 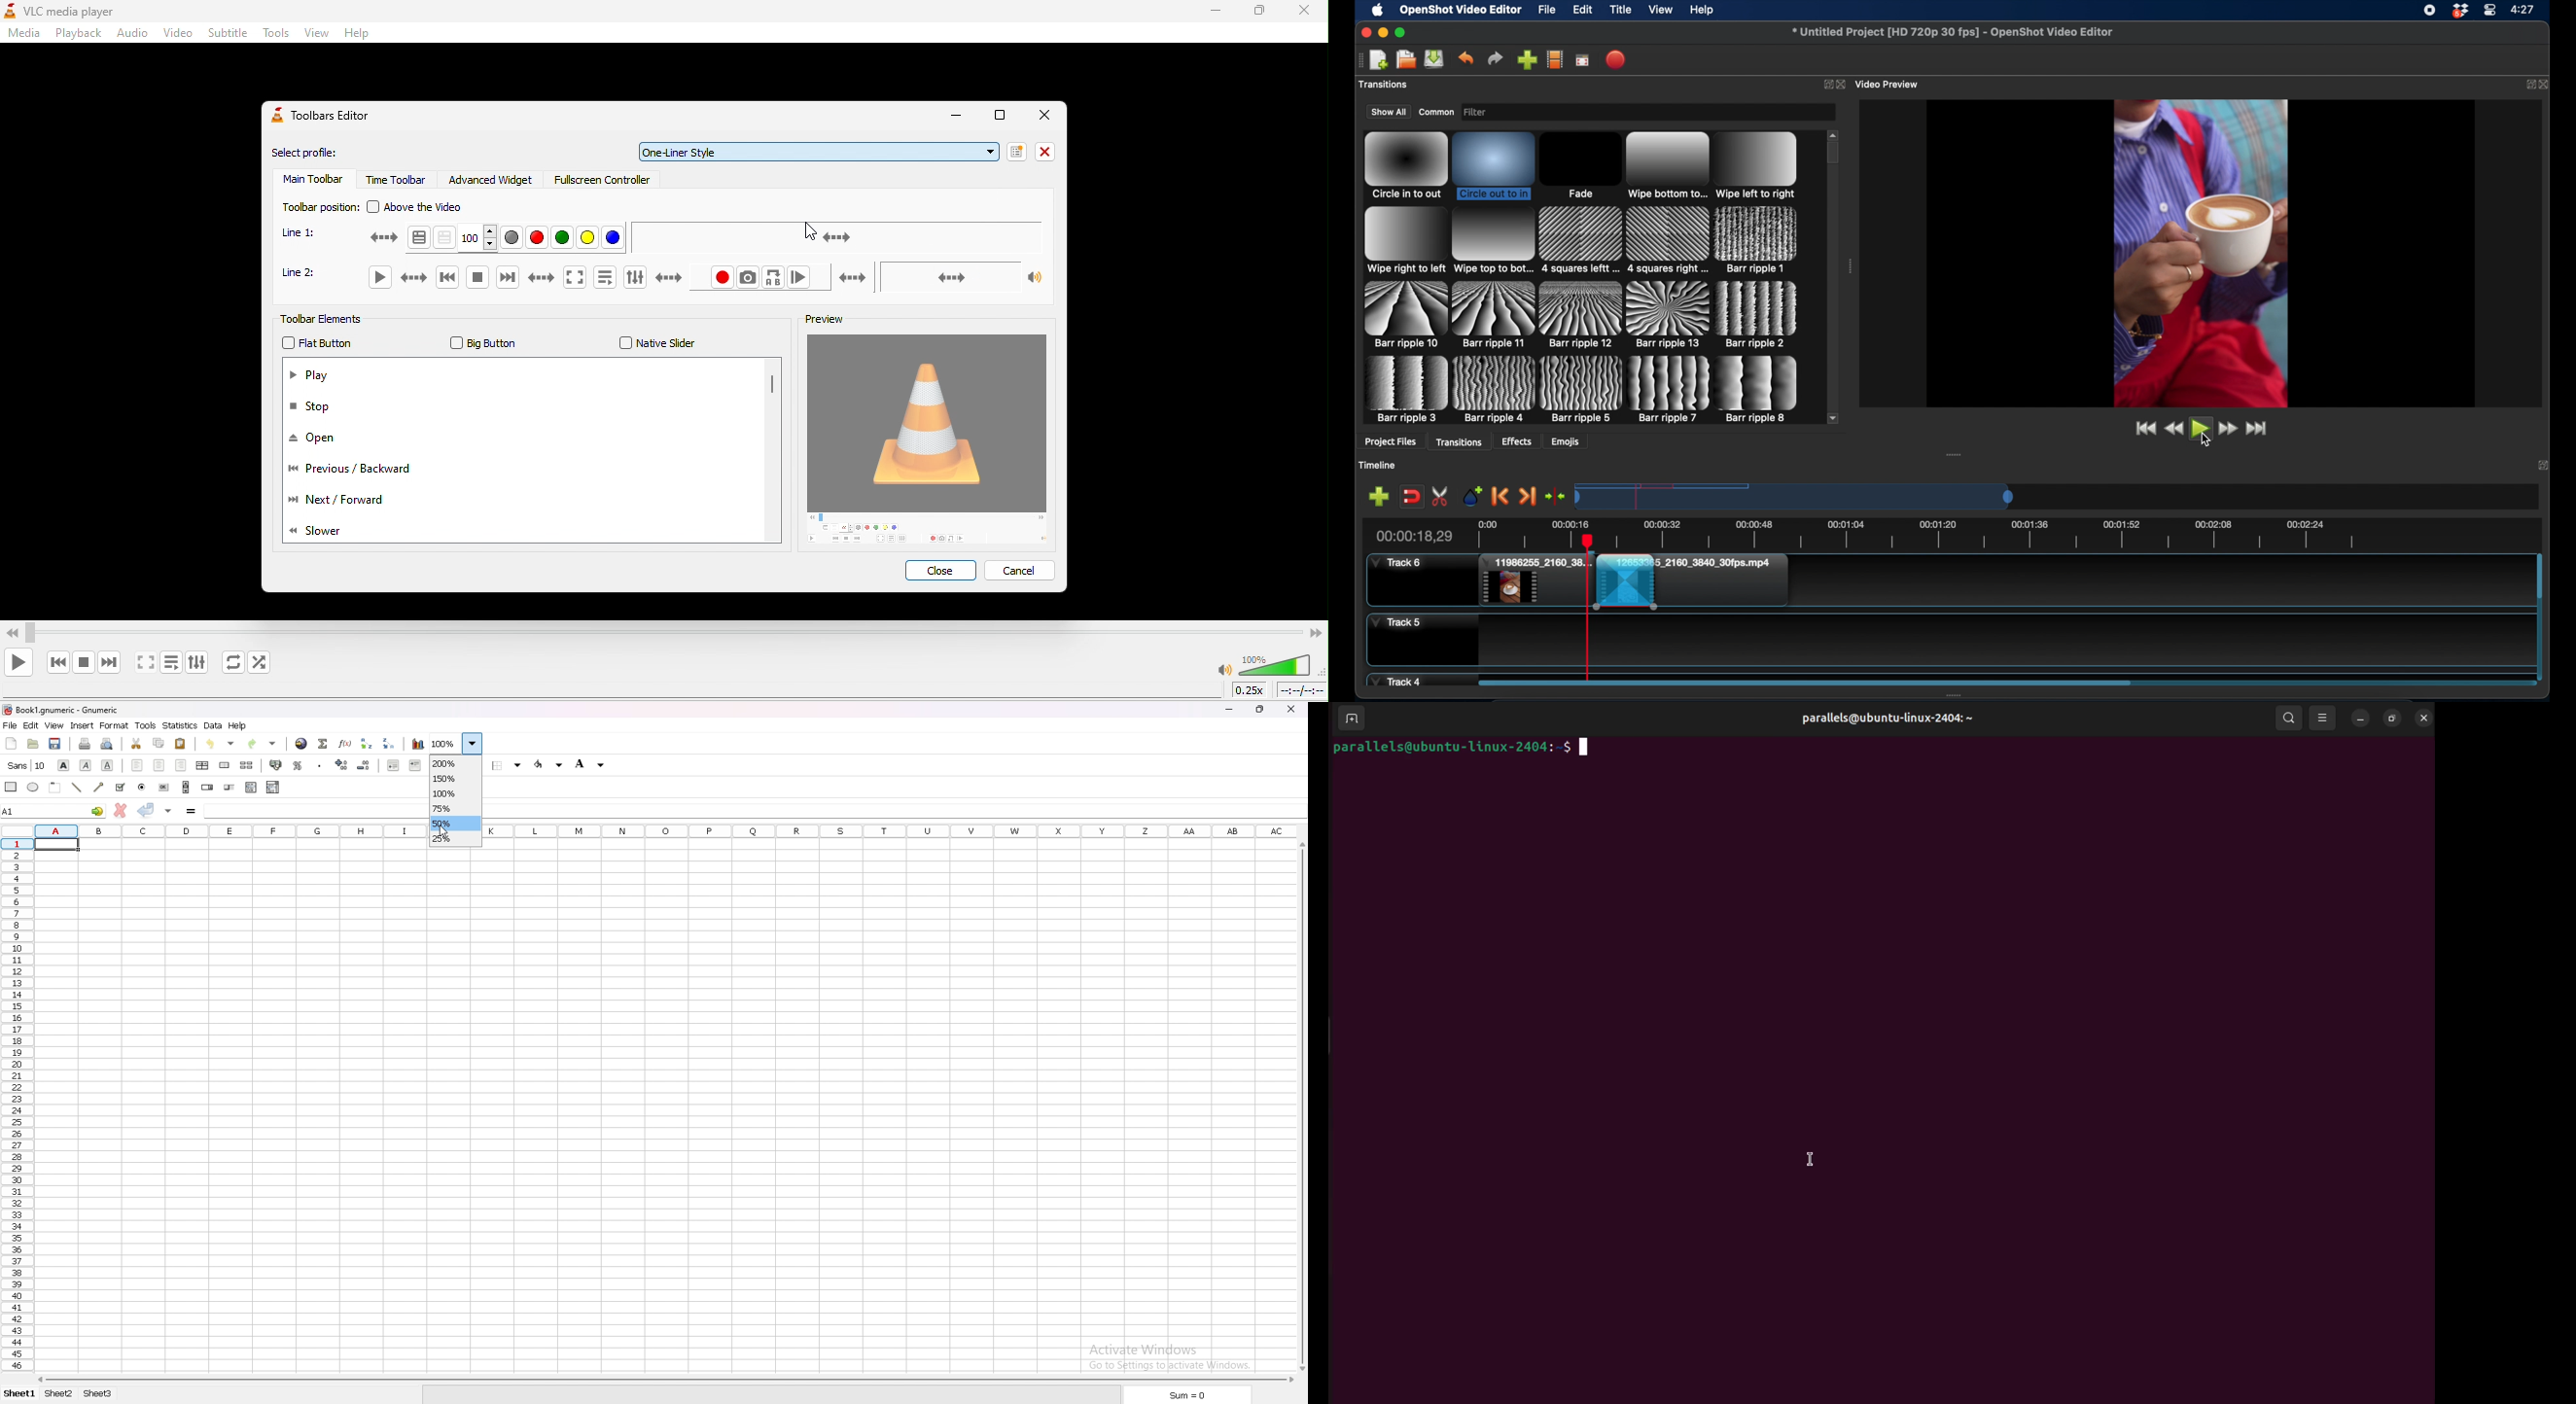 What do you see at coordinates (453, 824) in the screenshot?
I see `50%` at bounding box center [453, 824].